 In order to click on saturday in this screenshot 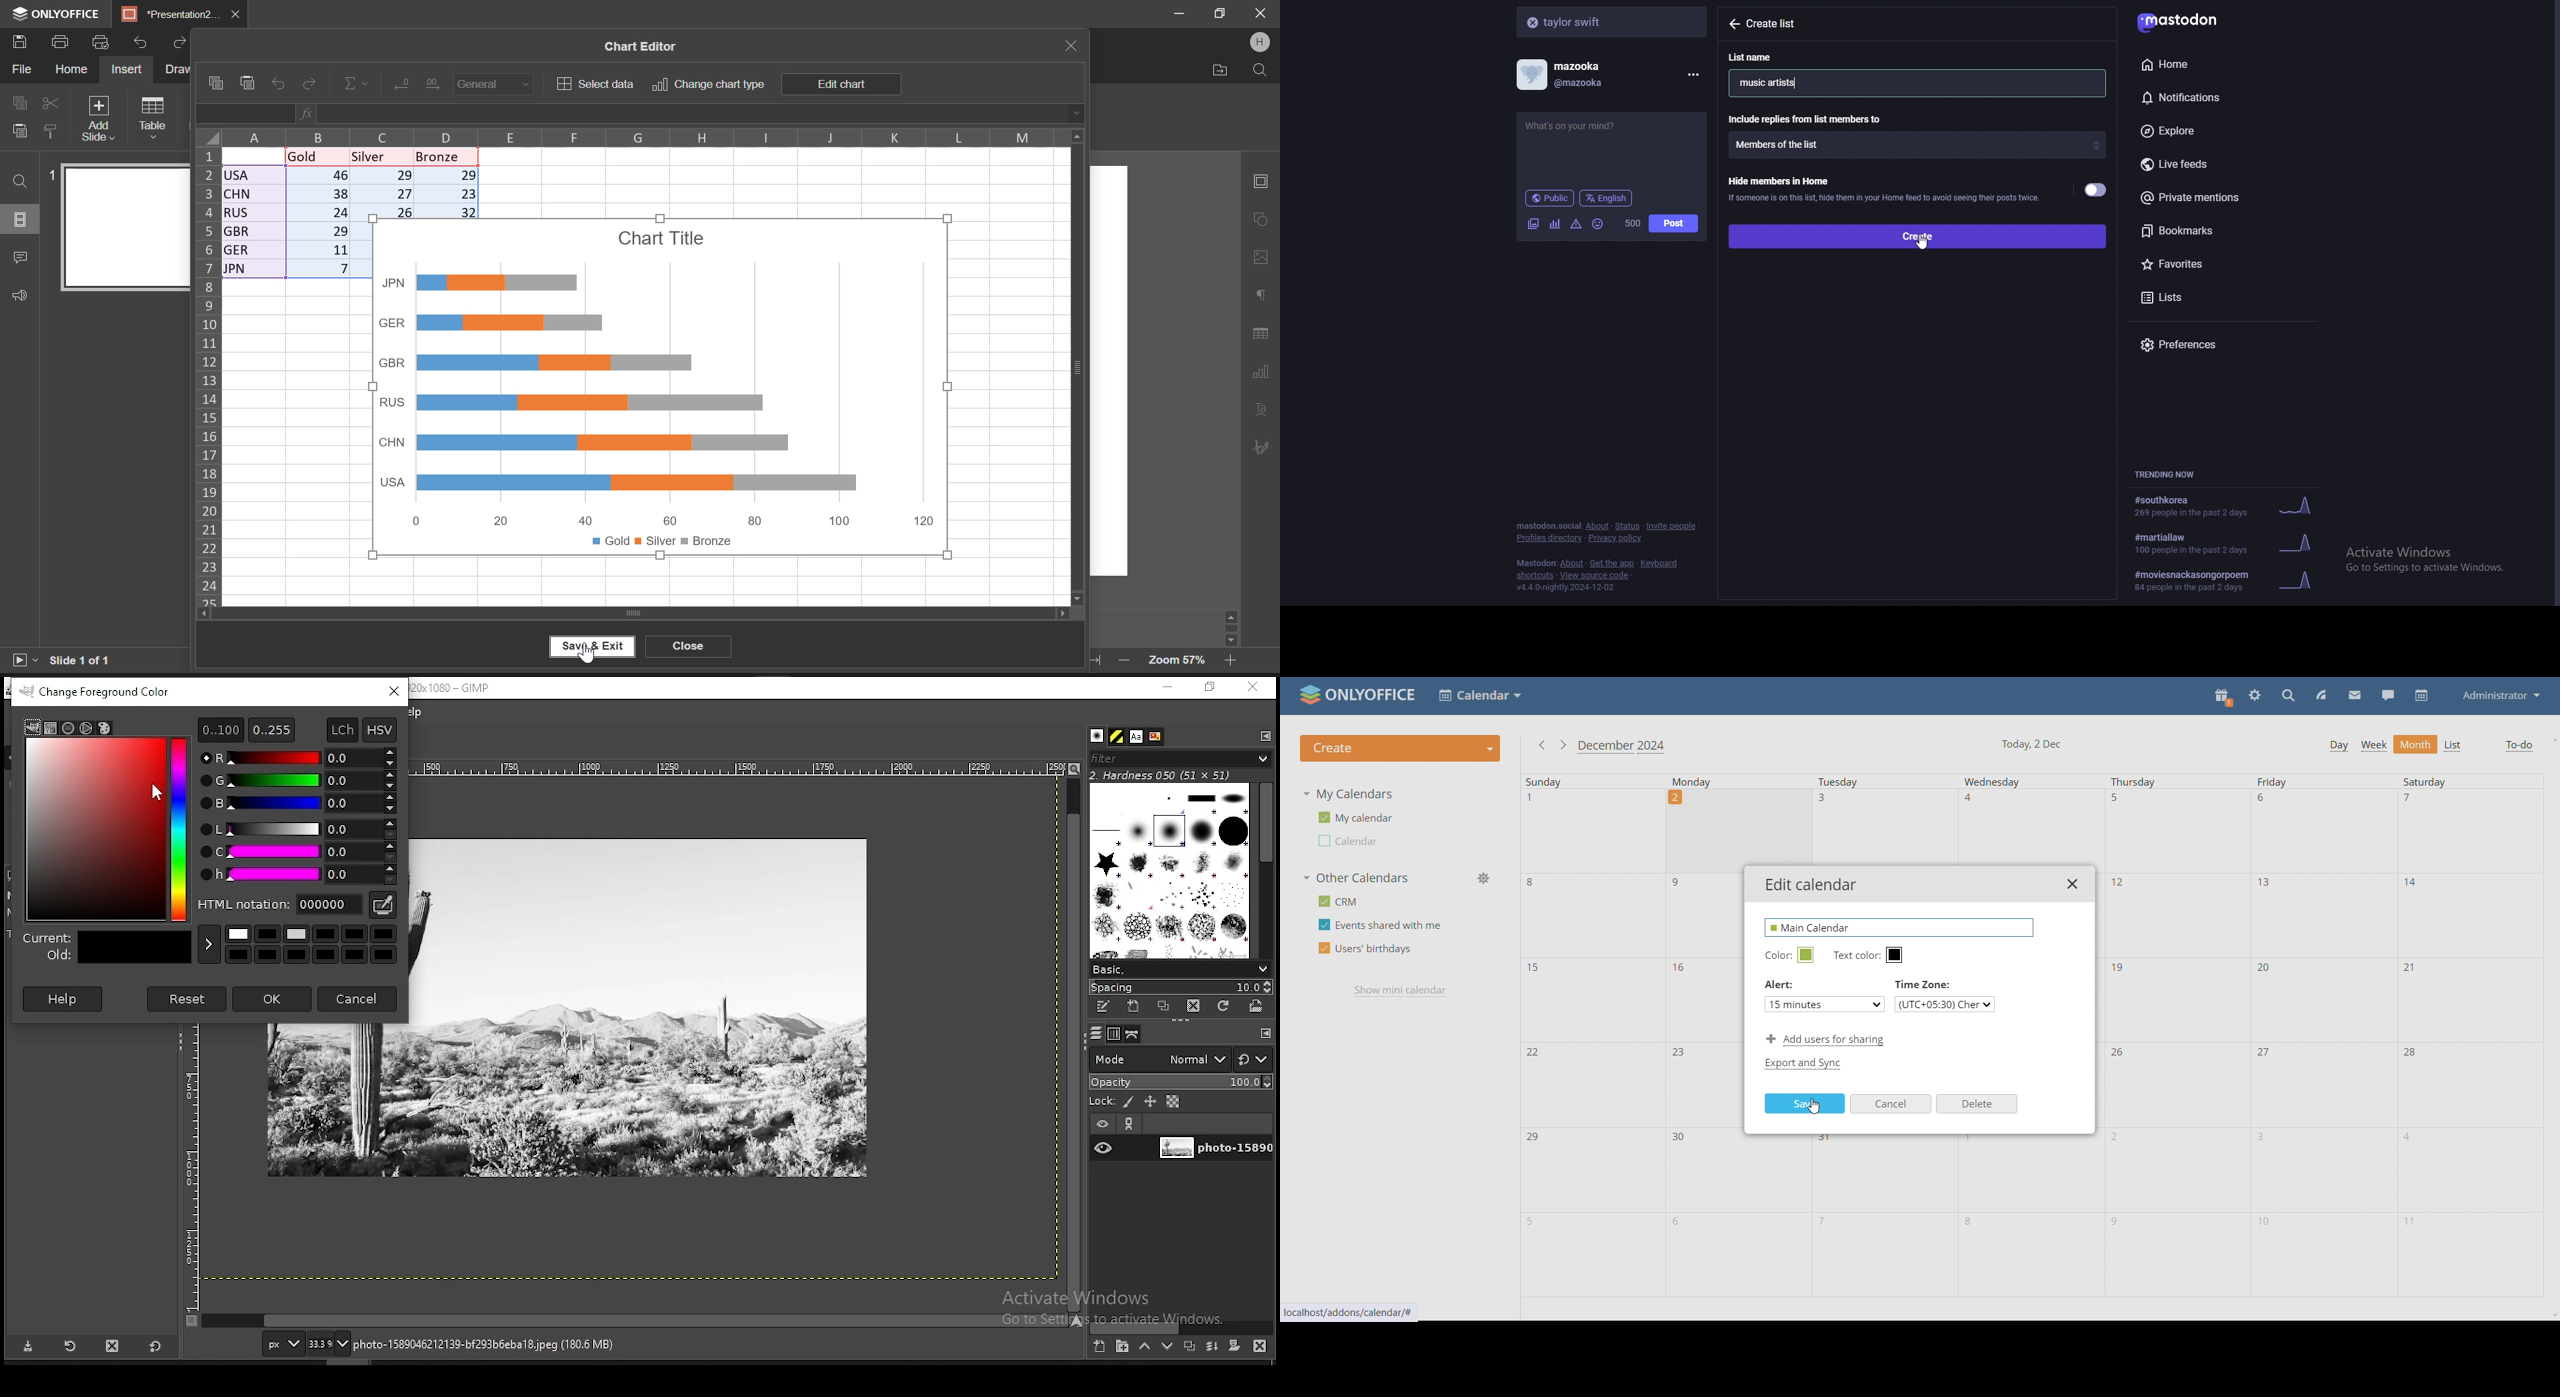, I will do `click(2471, 779)`.